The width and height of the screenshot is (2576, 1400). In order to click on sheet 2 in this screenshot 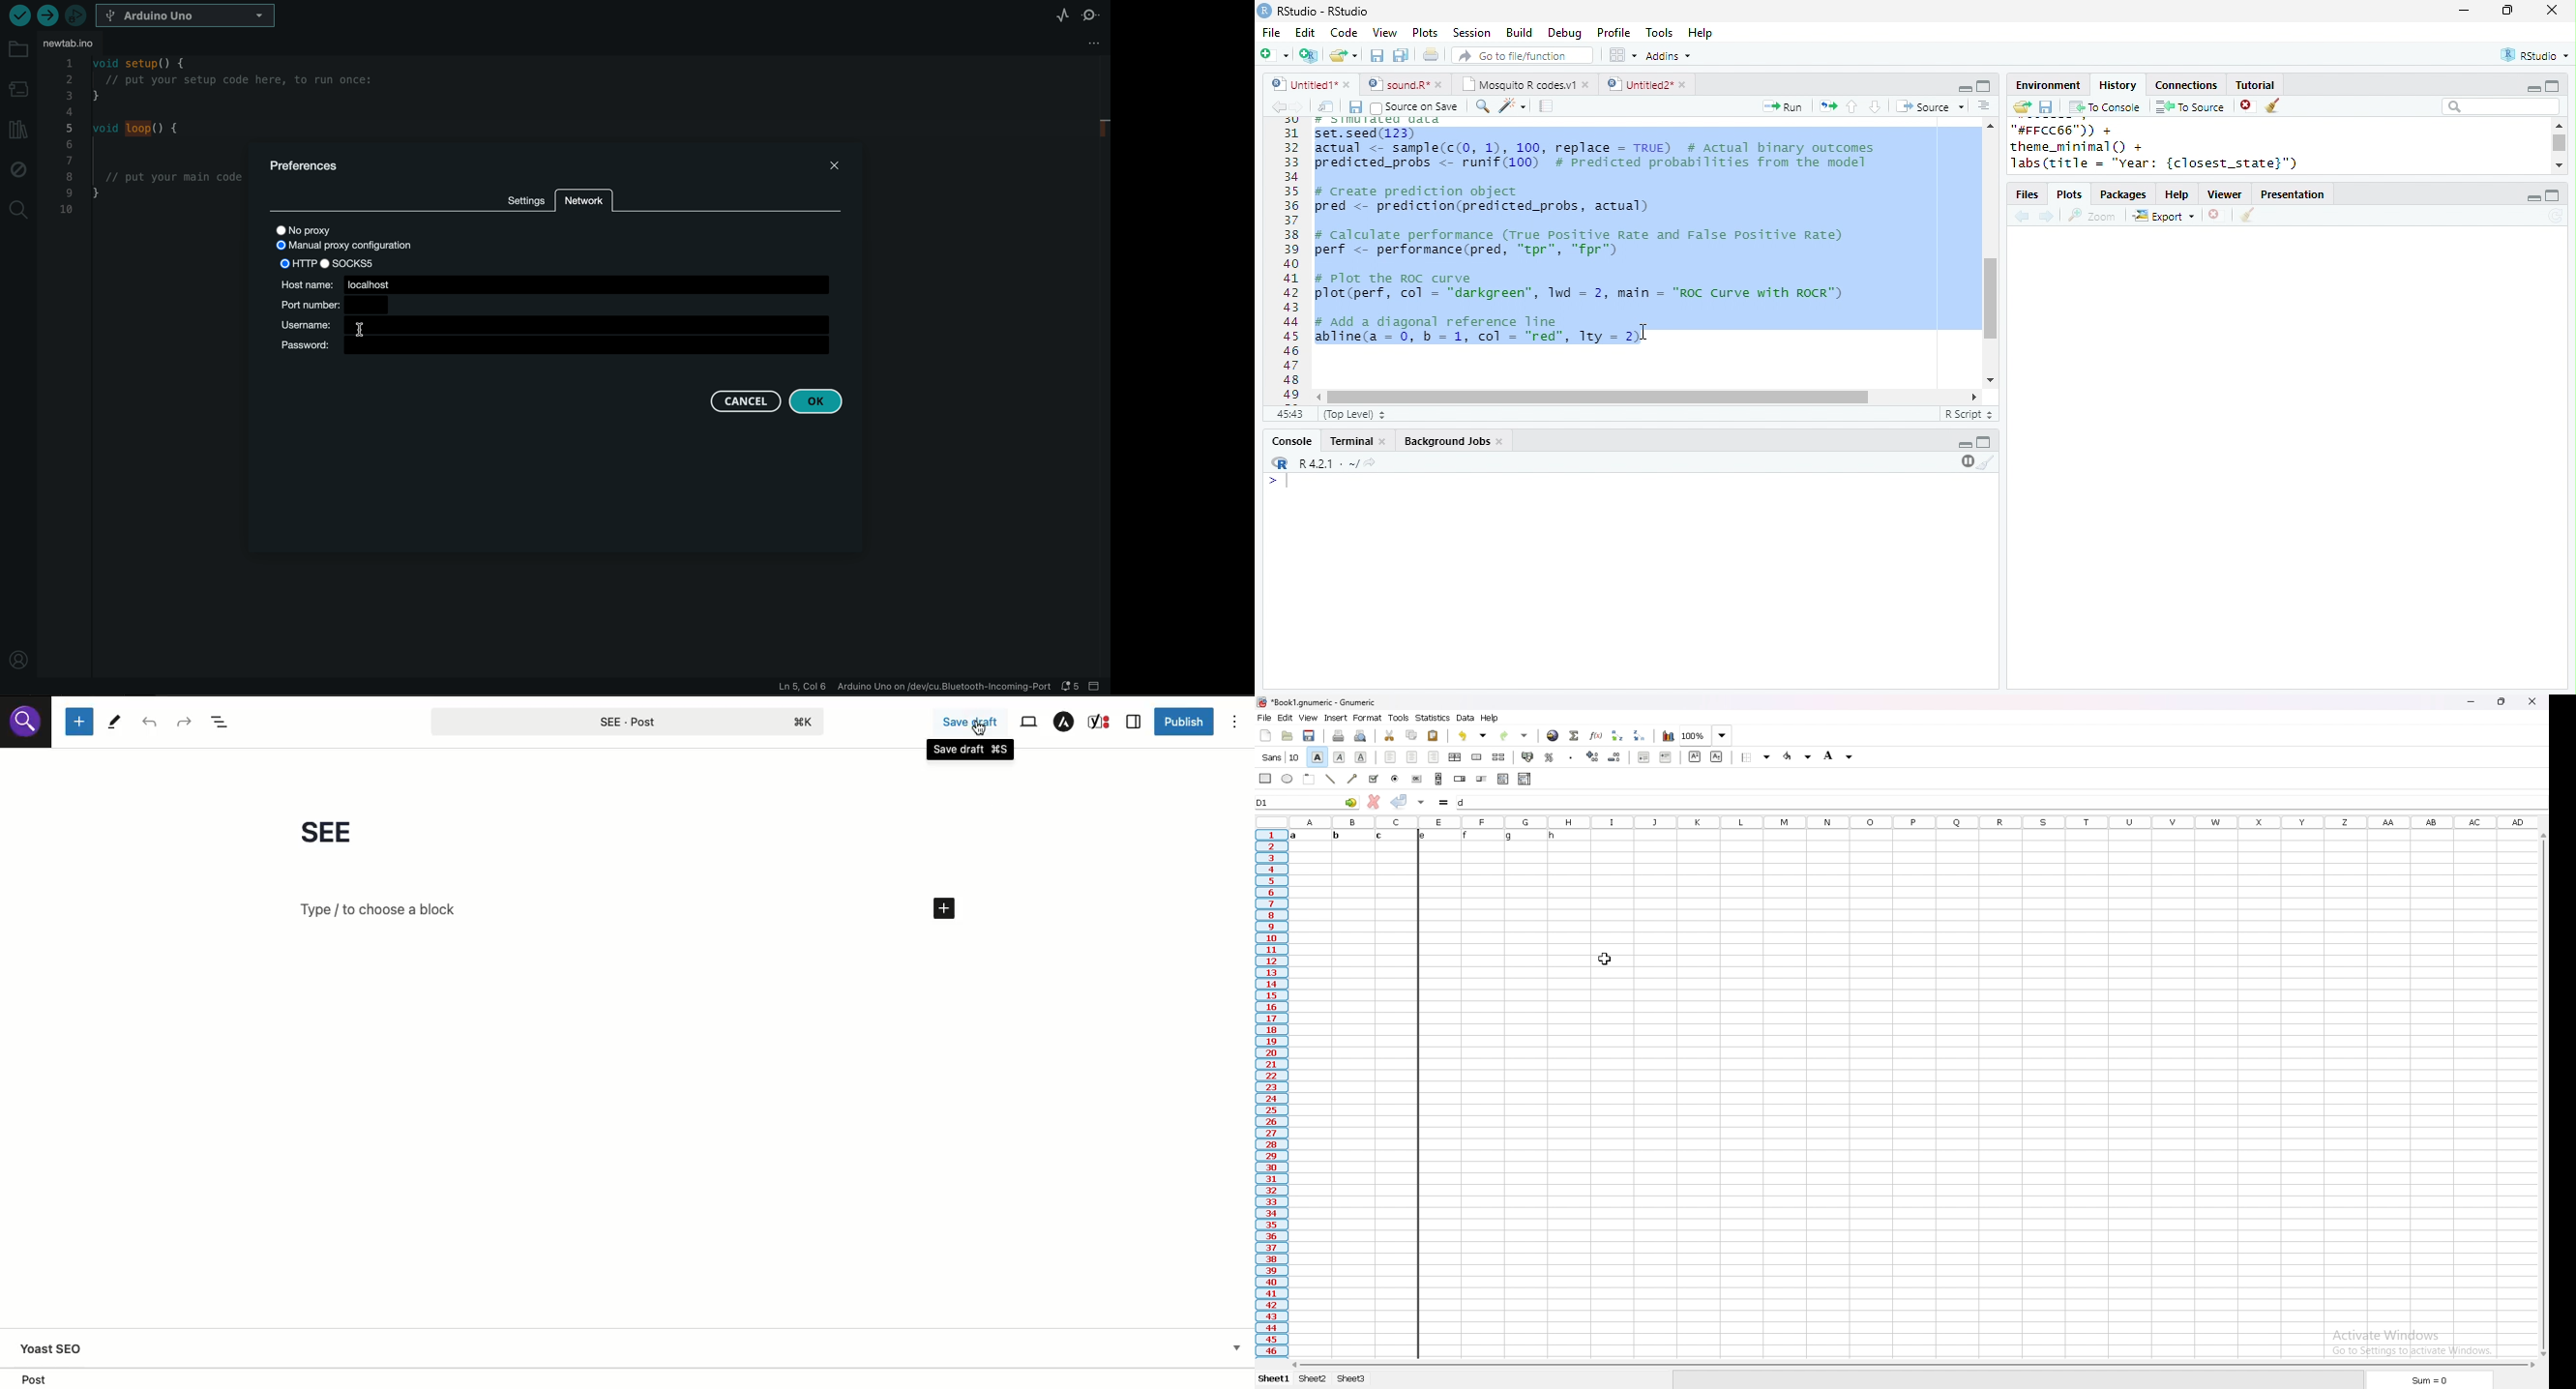, I will do `click(1312, 1378)`.